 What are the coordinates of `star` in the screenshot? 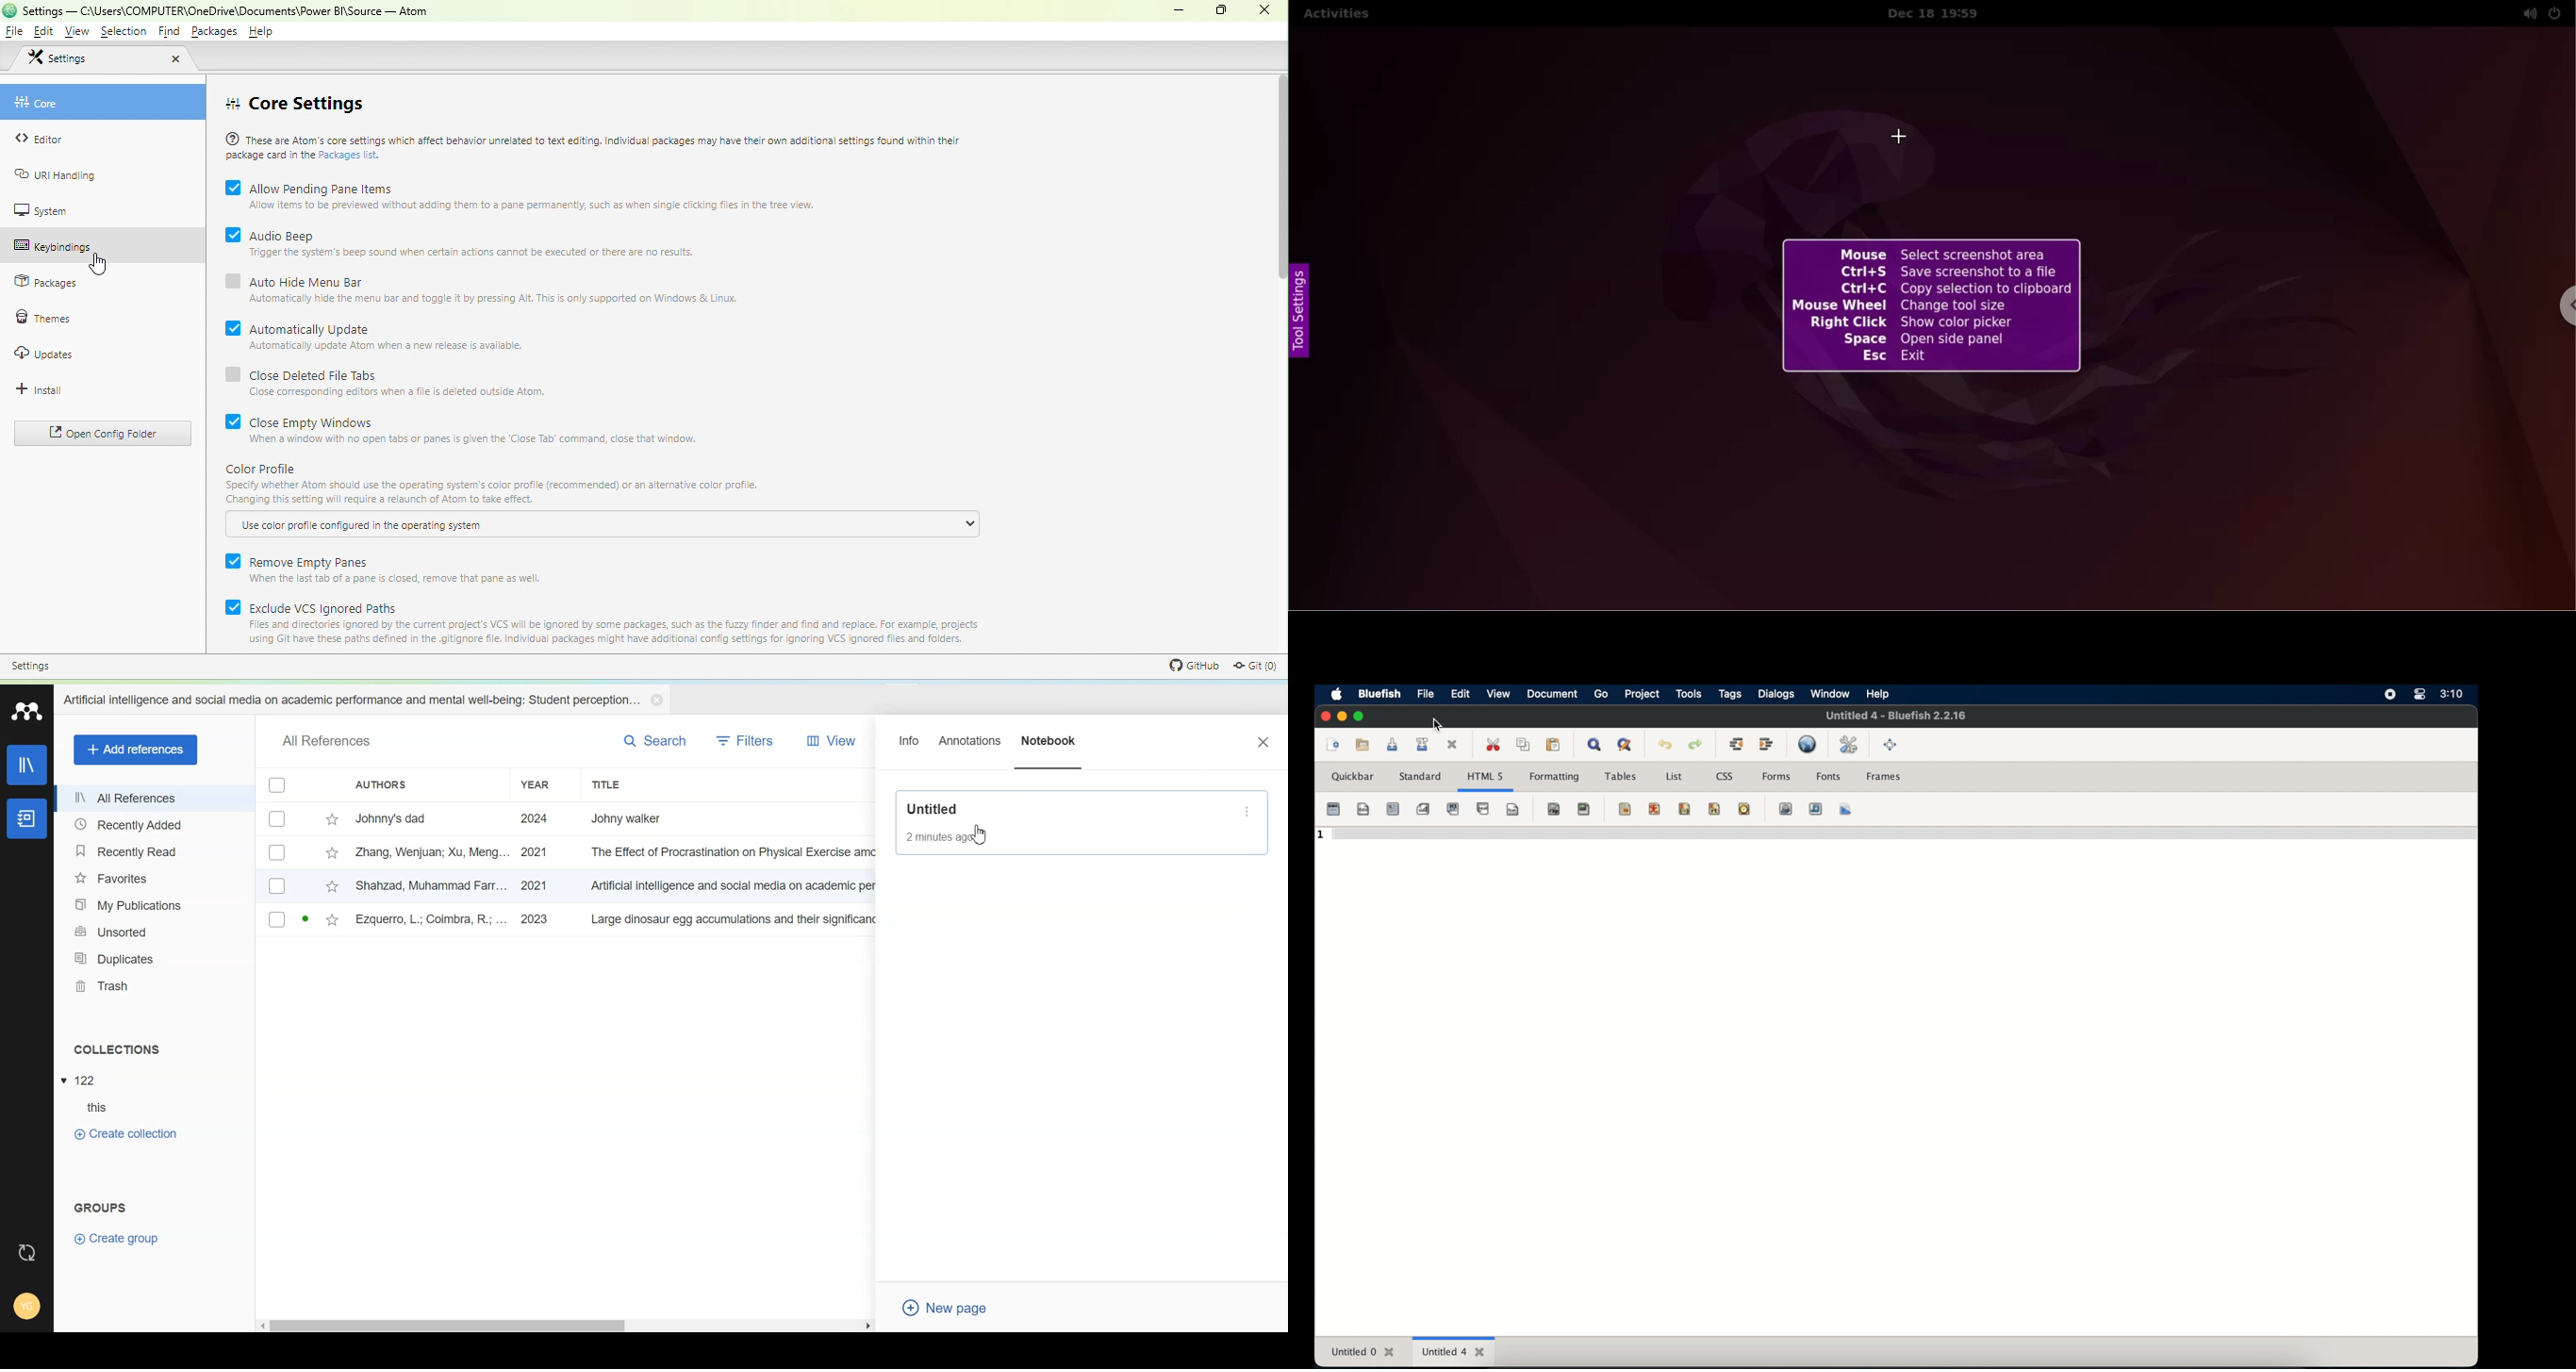 It's located at (332, 921).